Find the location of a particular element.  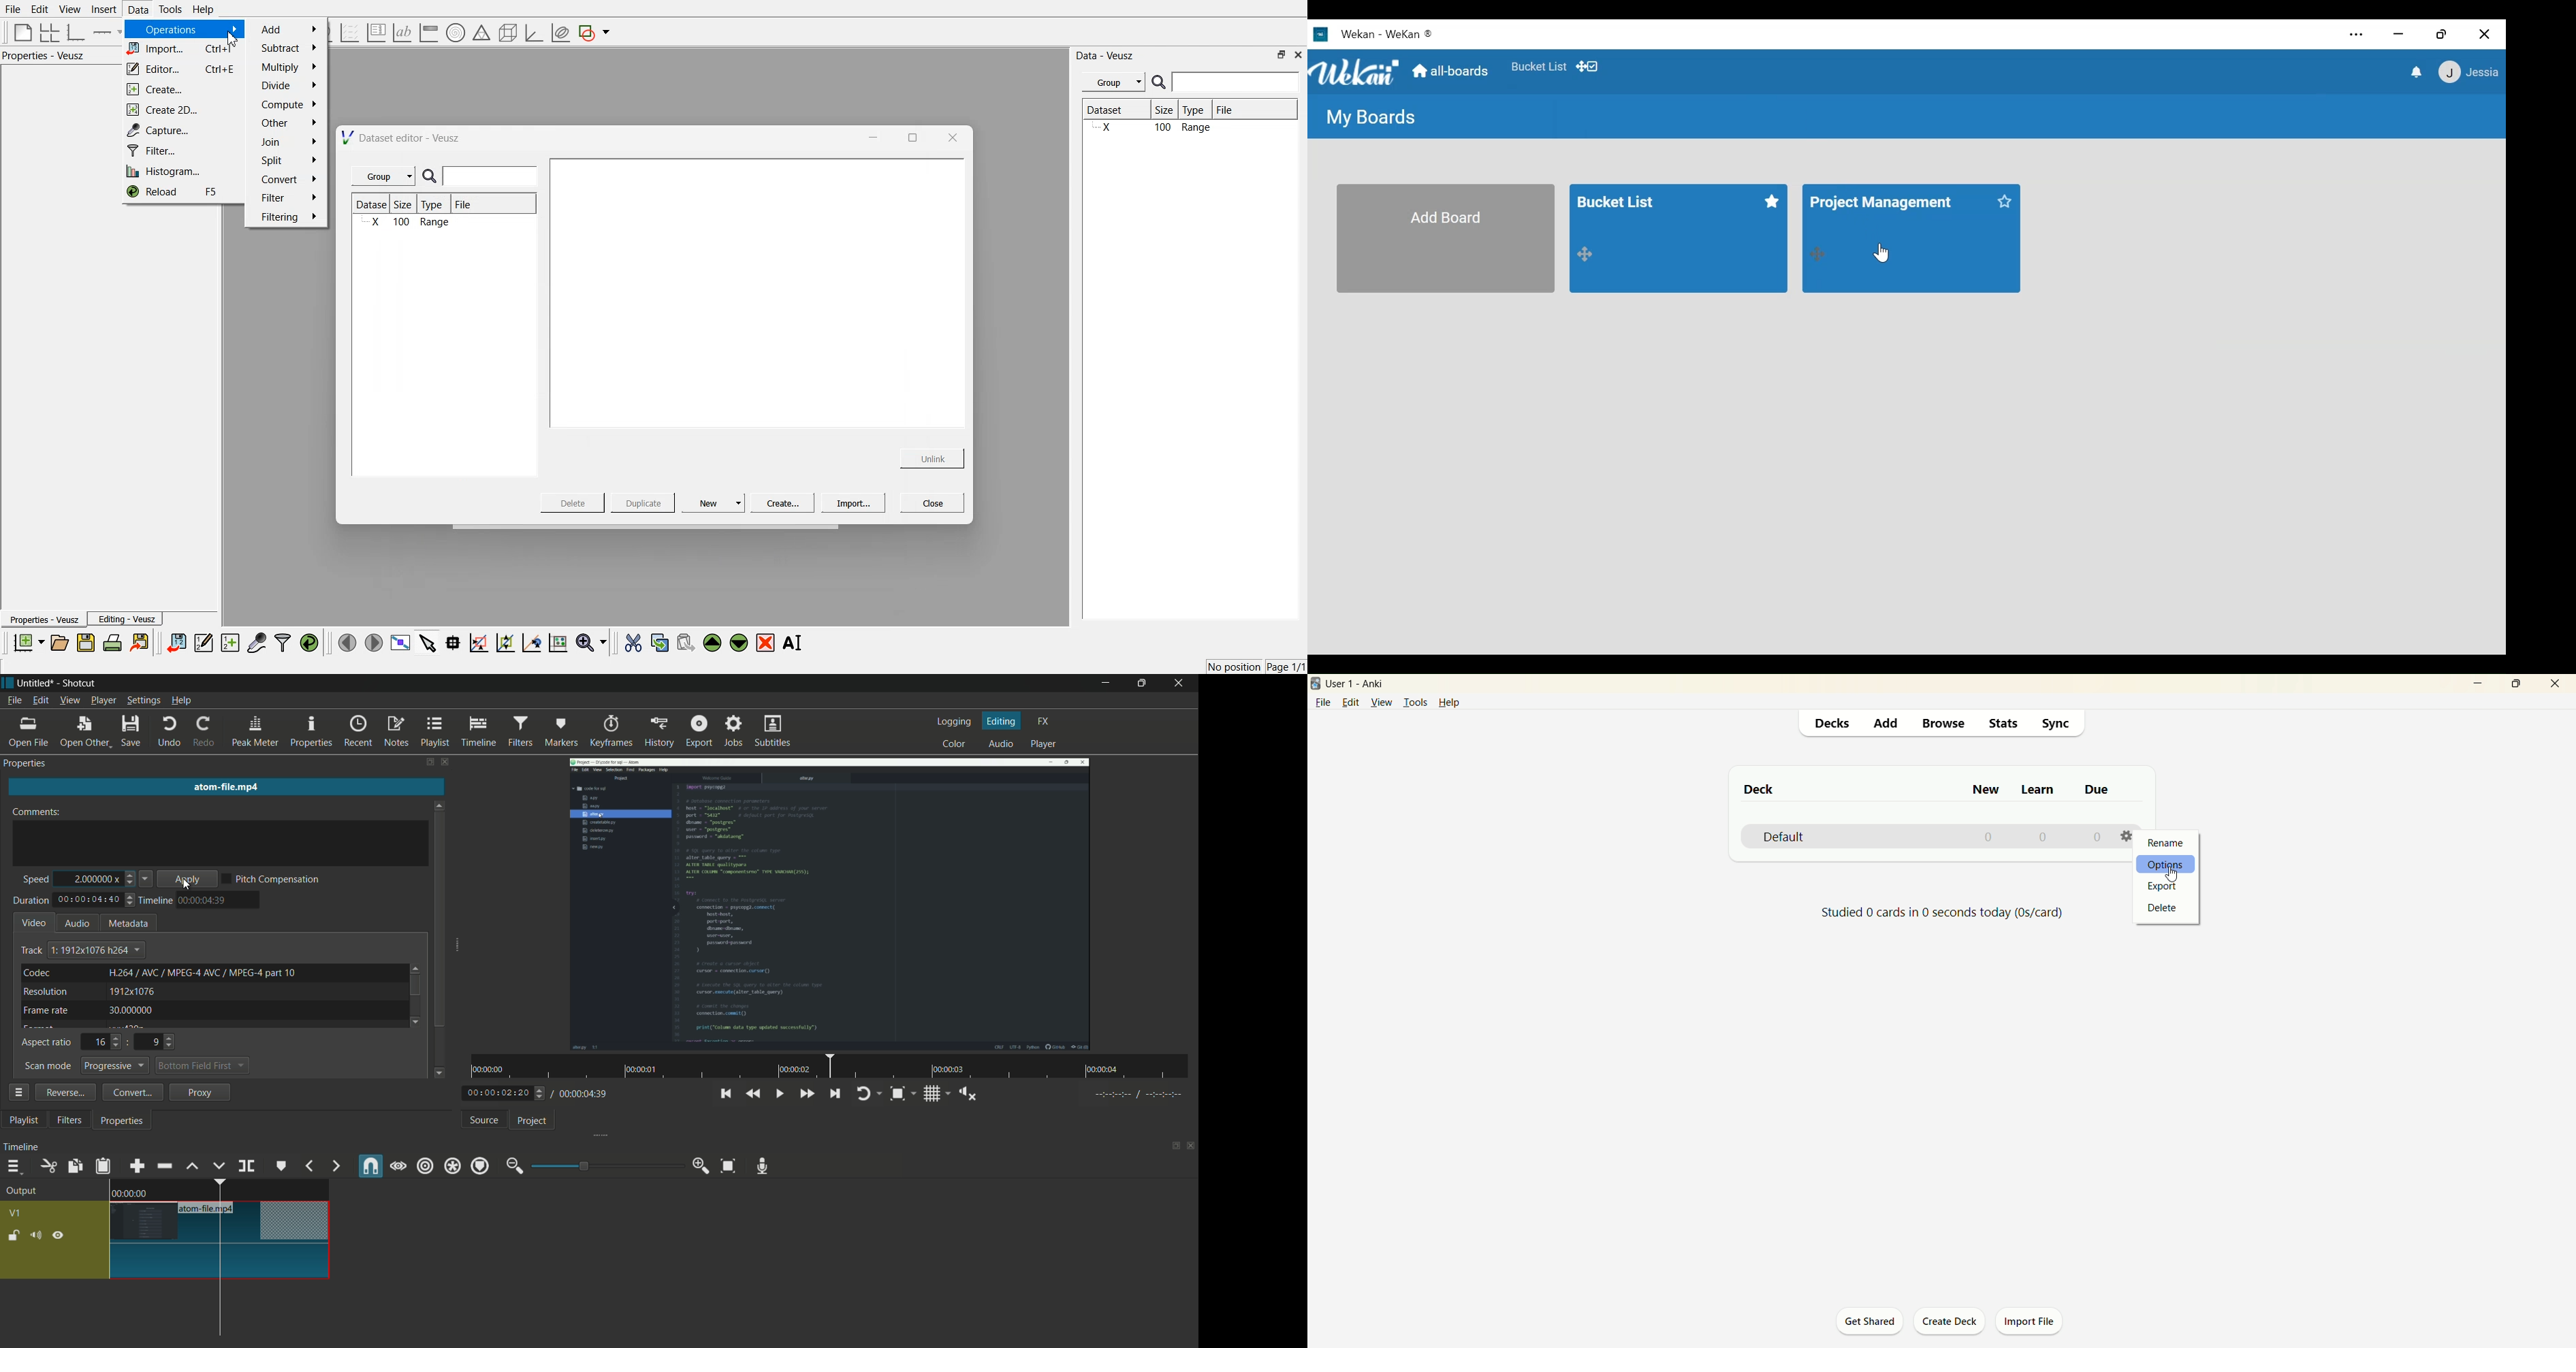

fx is located at coordinates (1043, 721).